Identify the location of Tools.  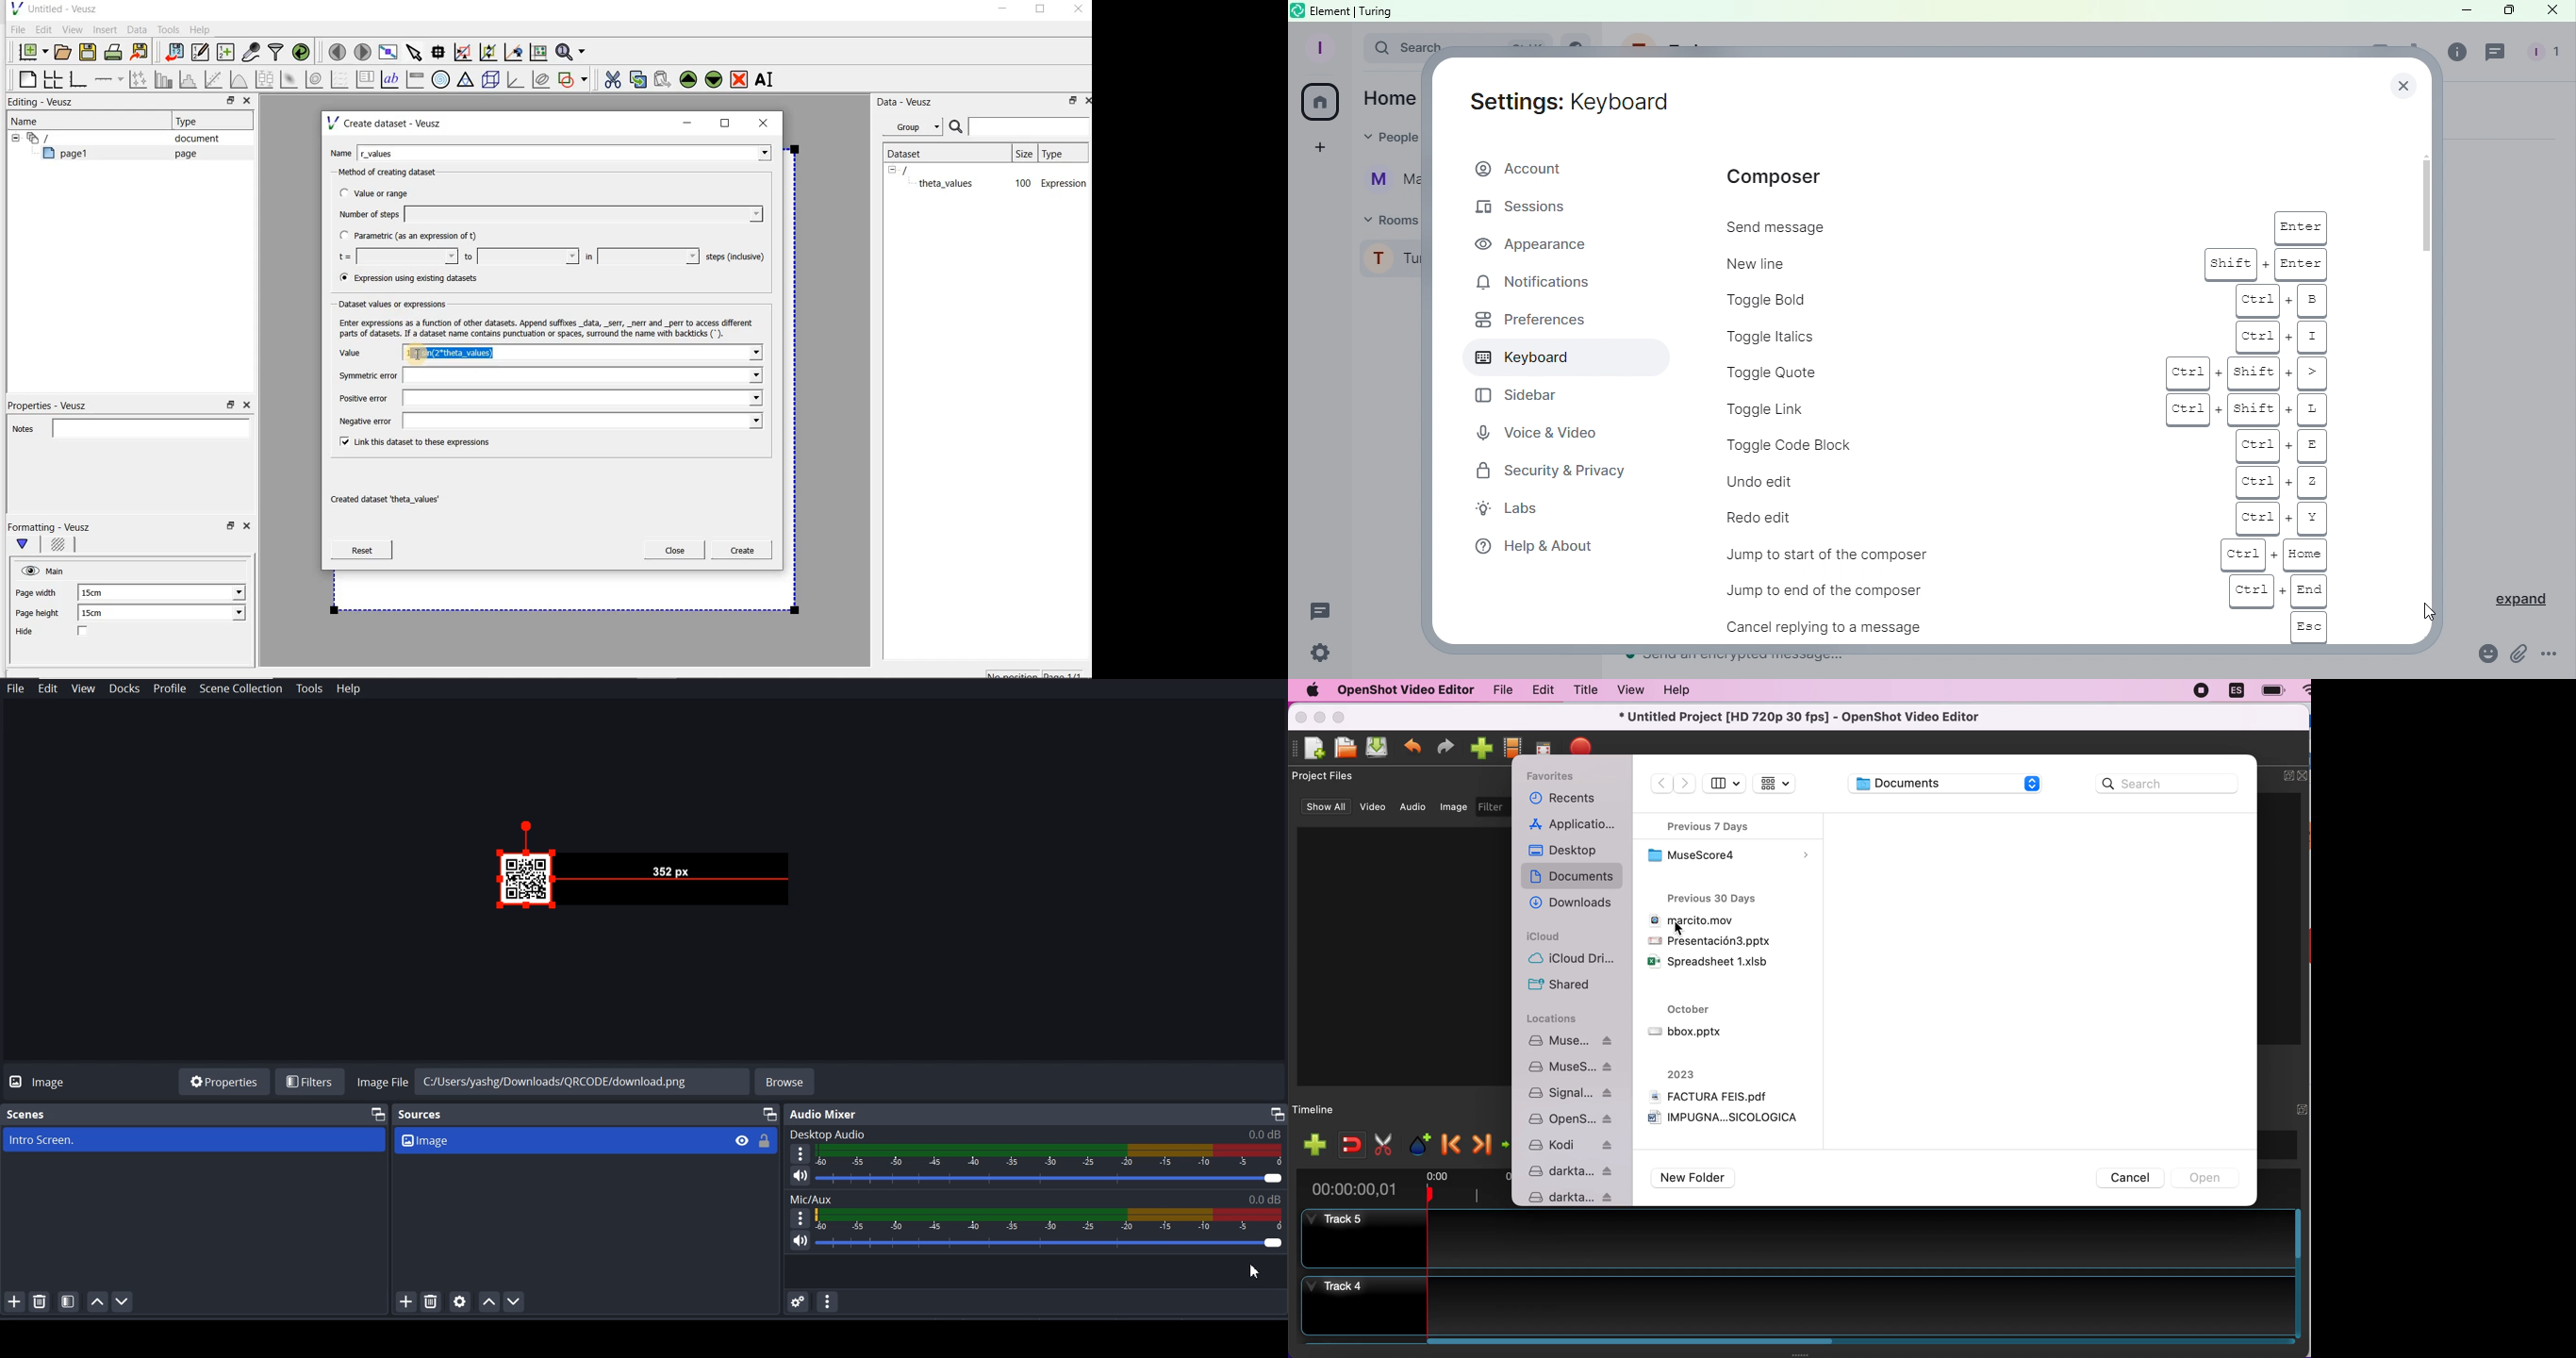
(167, 30).